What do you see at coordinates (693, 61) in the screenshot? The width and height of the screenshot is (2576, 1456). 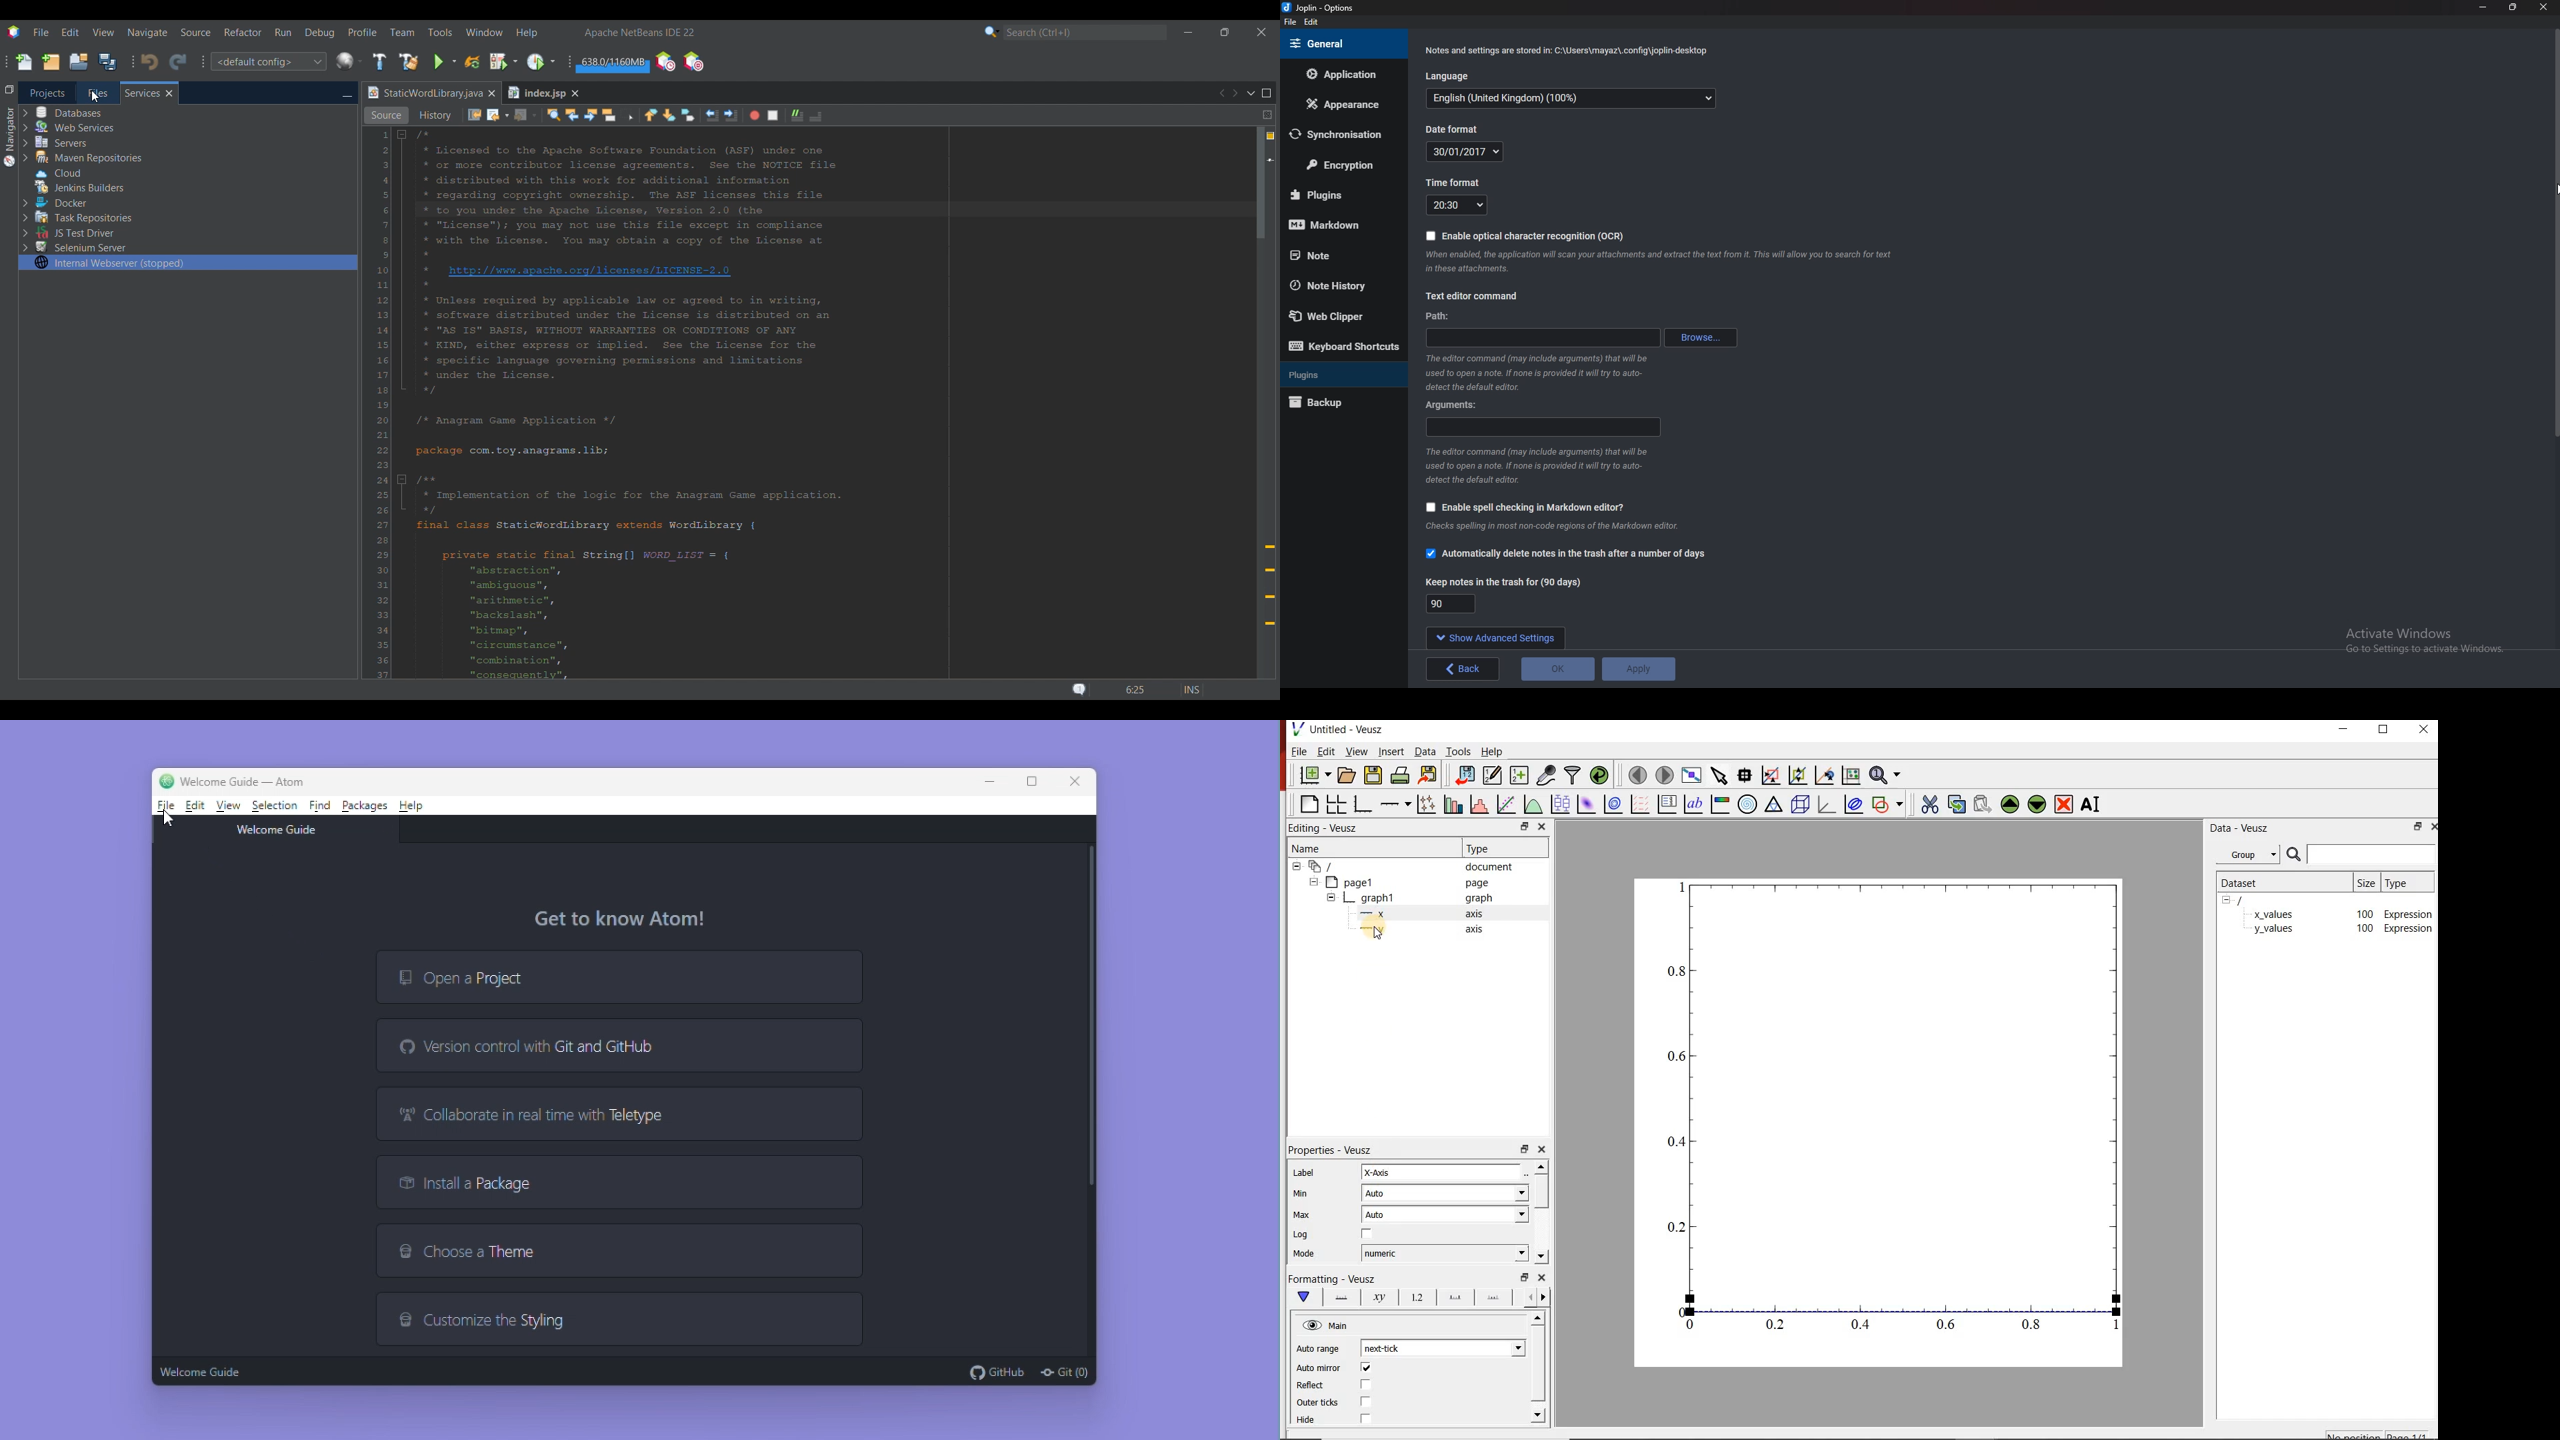 I see `Pause I/O checks` at bounding box center [693, 61].